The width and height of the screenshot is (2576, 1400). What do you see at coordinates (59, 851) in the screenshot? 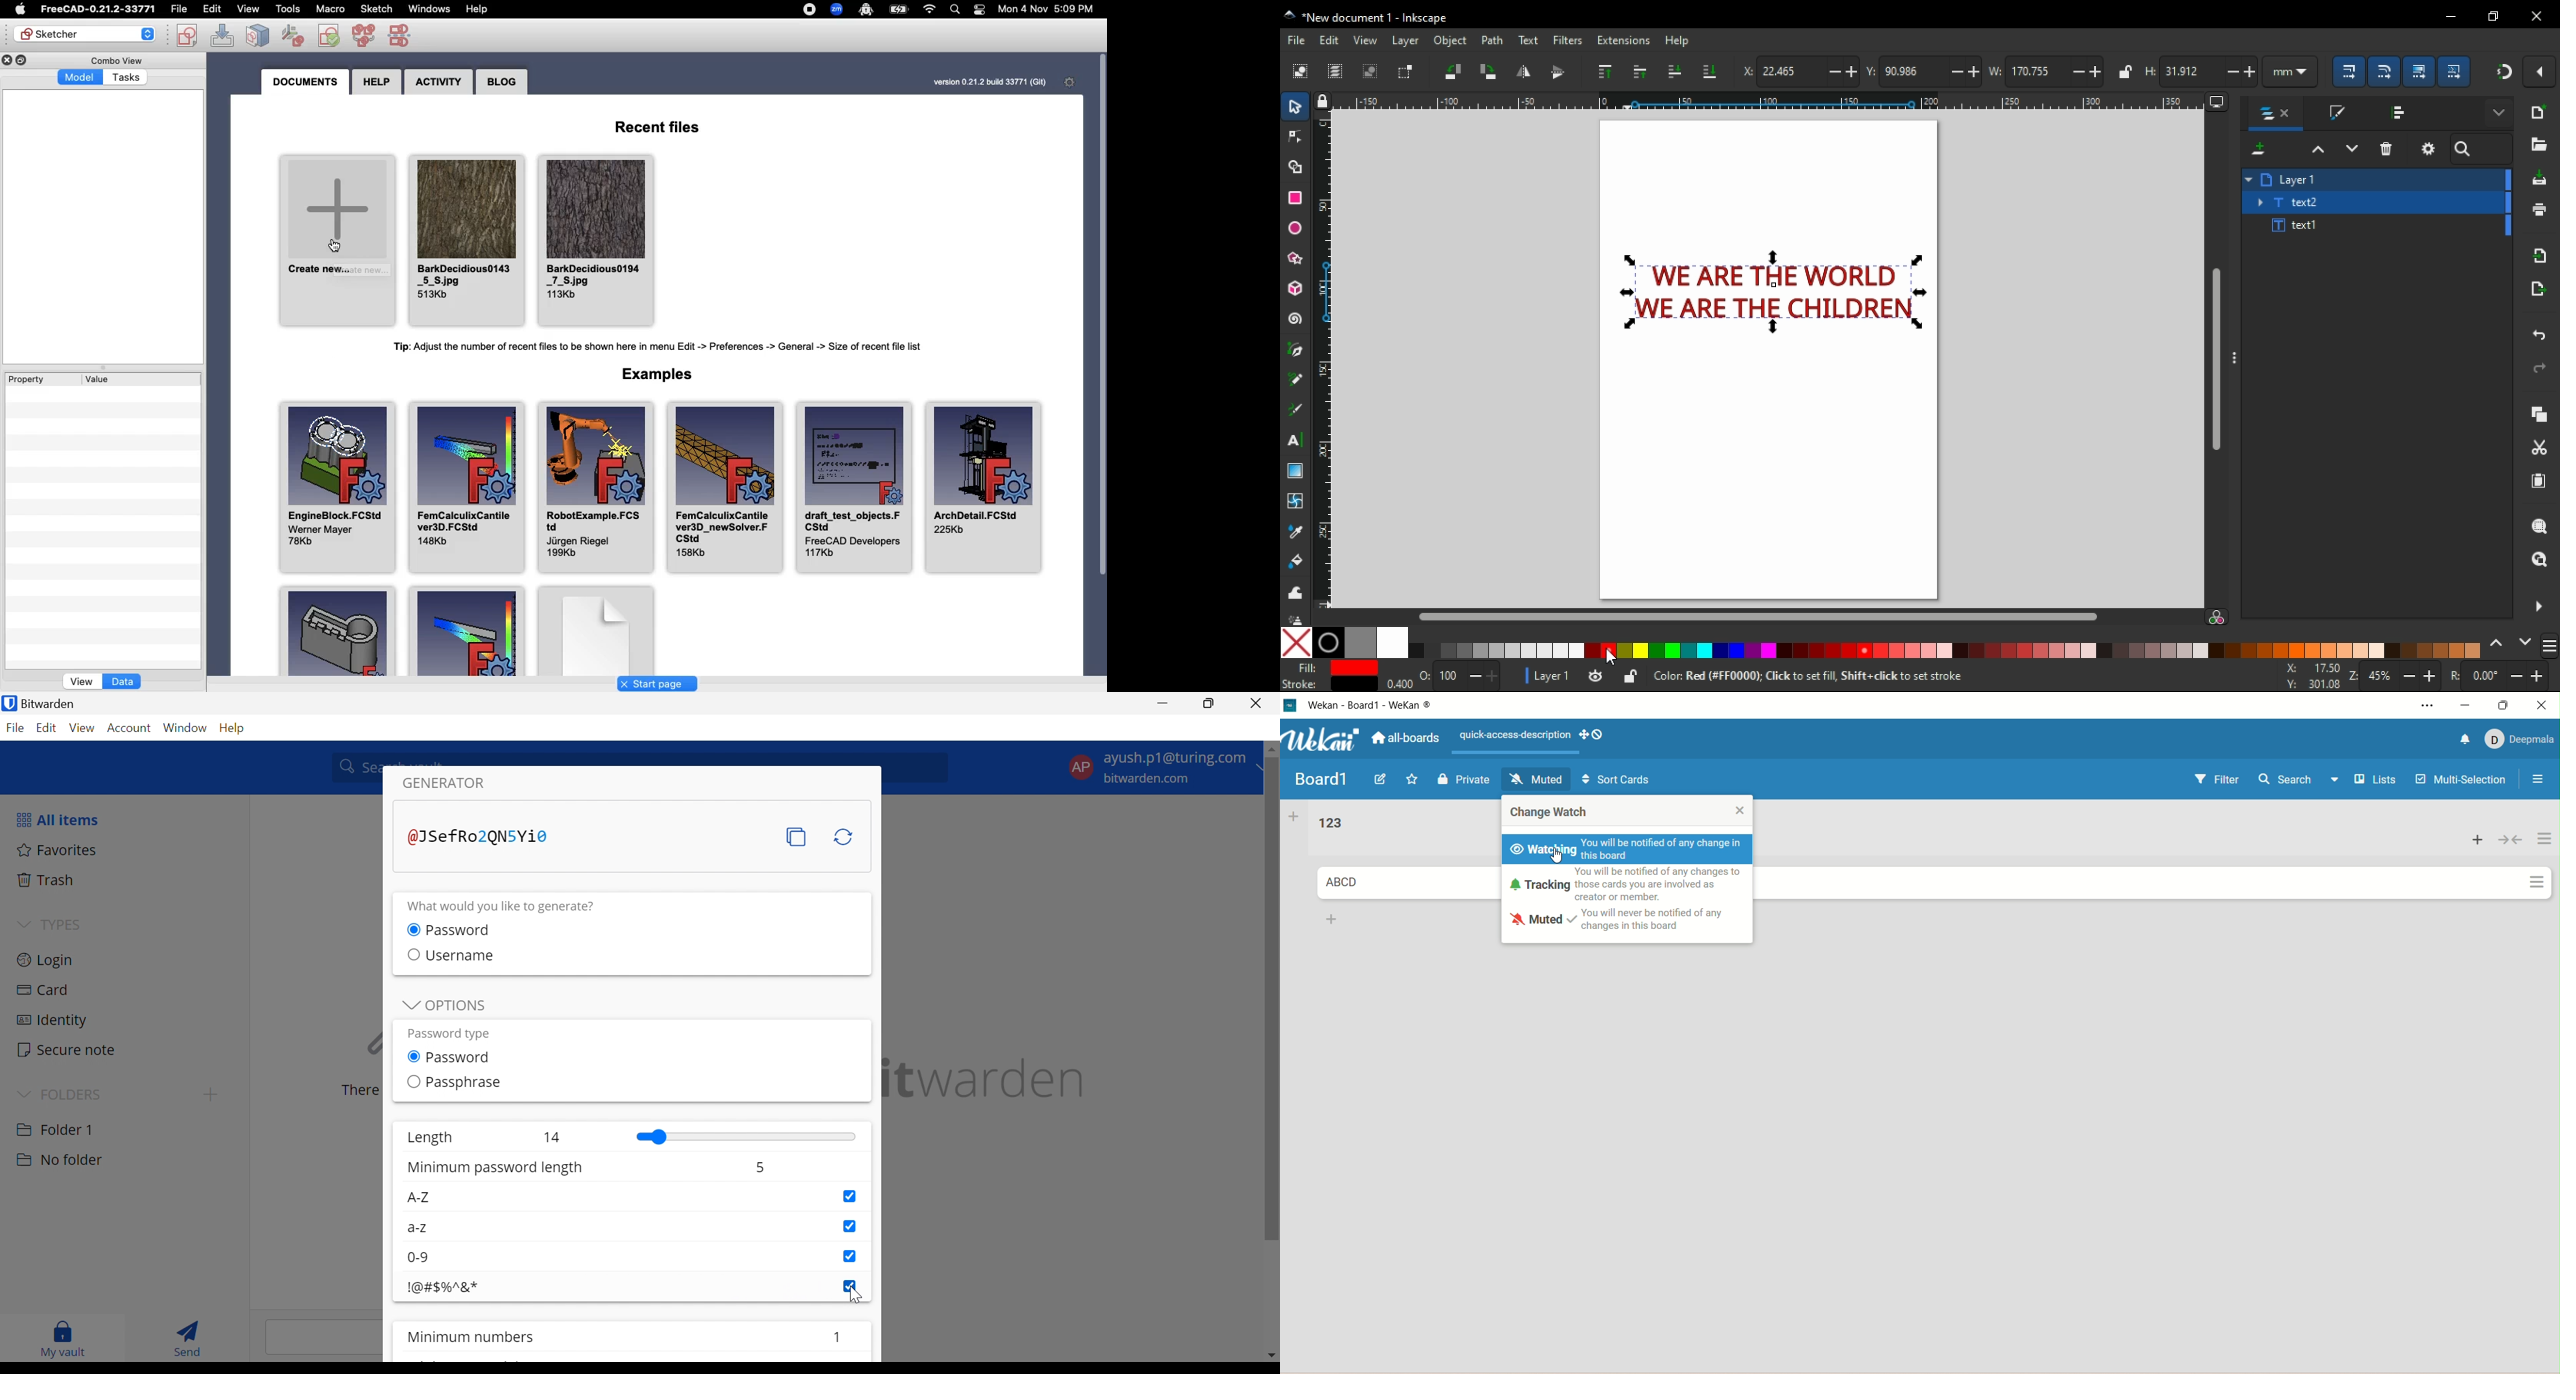
I see `Favorites` at bounding box center [59, 851].